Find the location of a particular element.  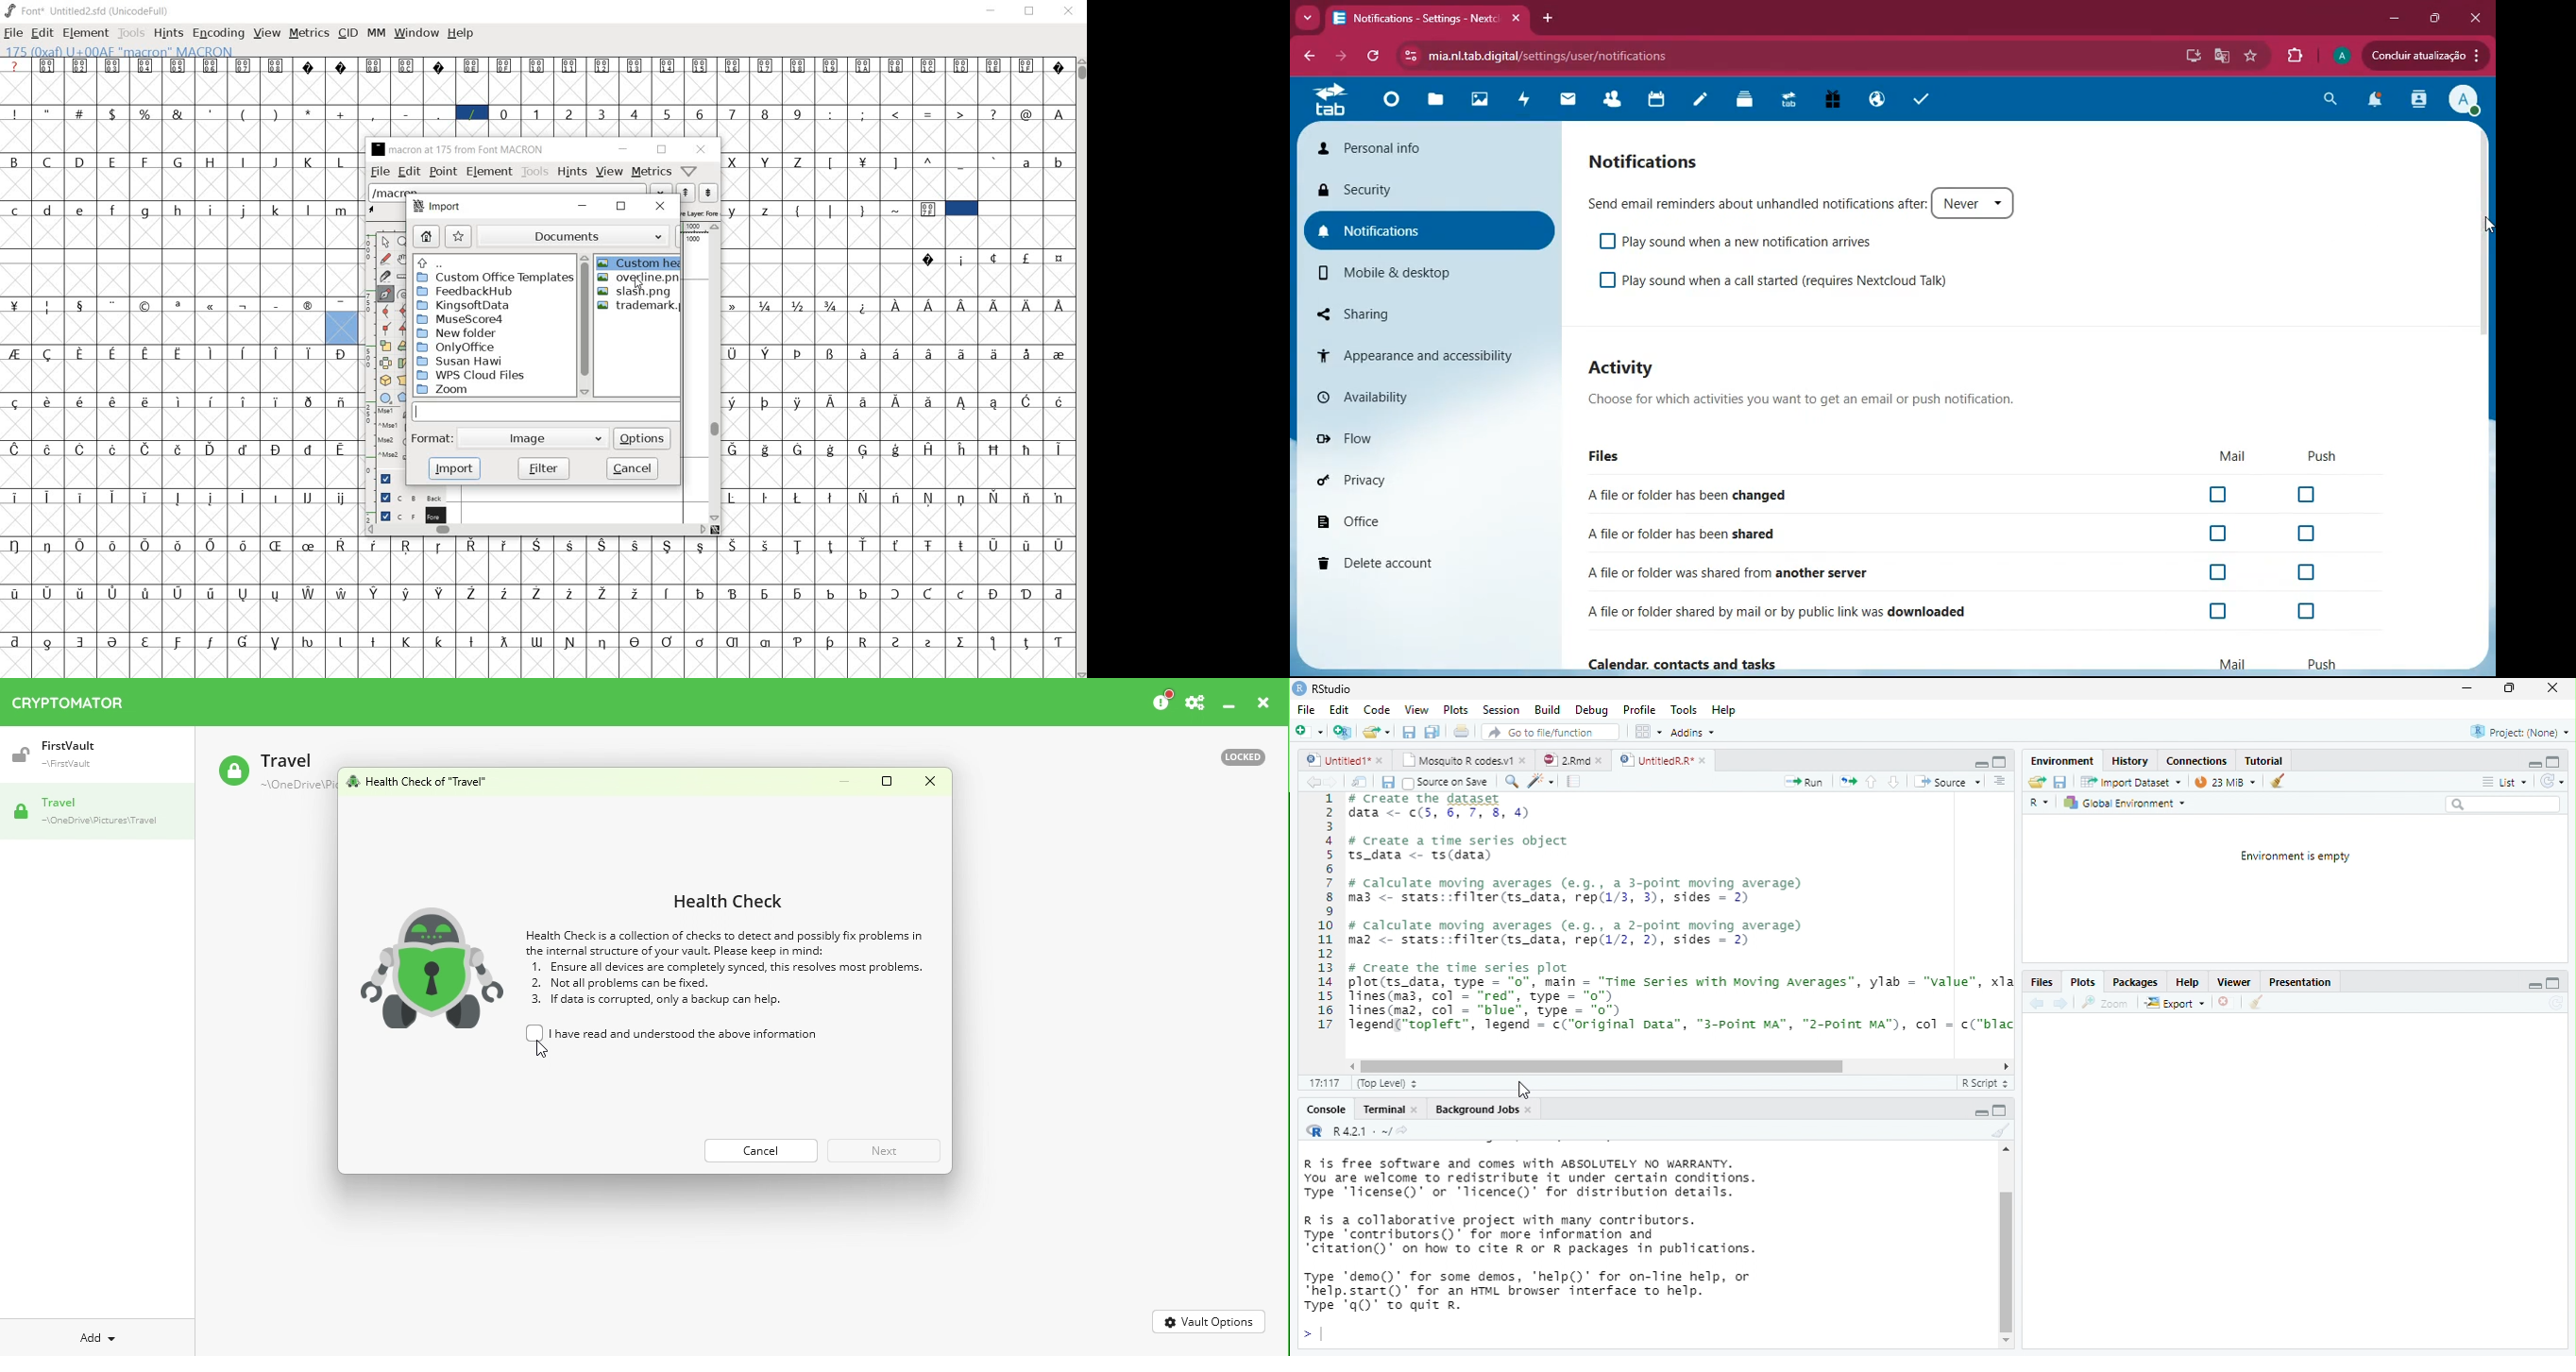

Symbol is located at coordinates (928, 545).